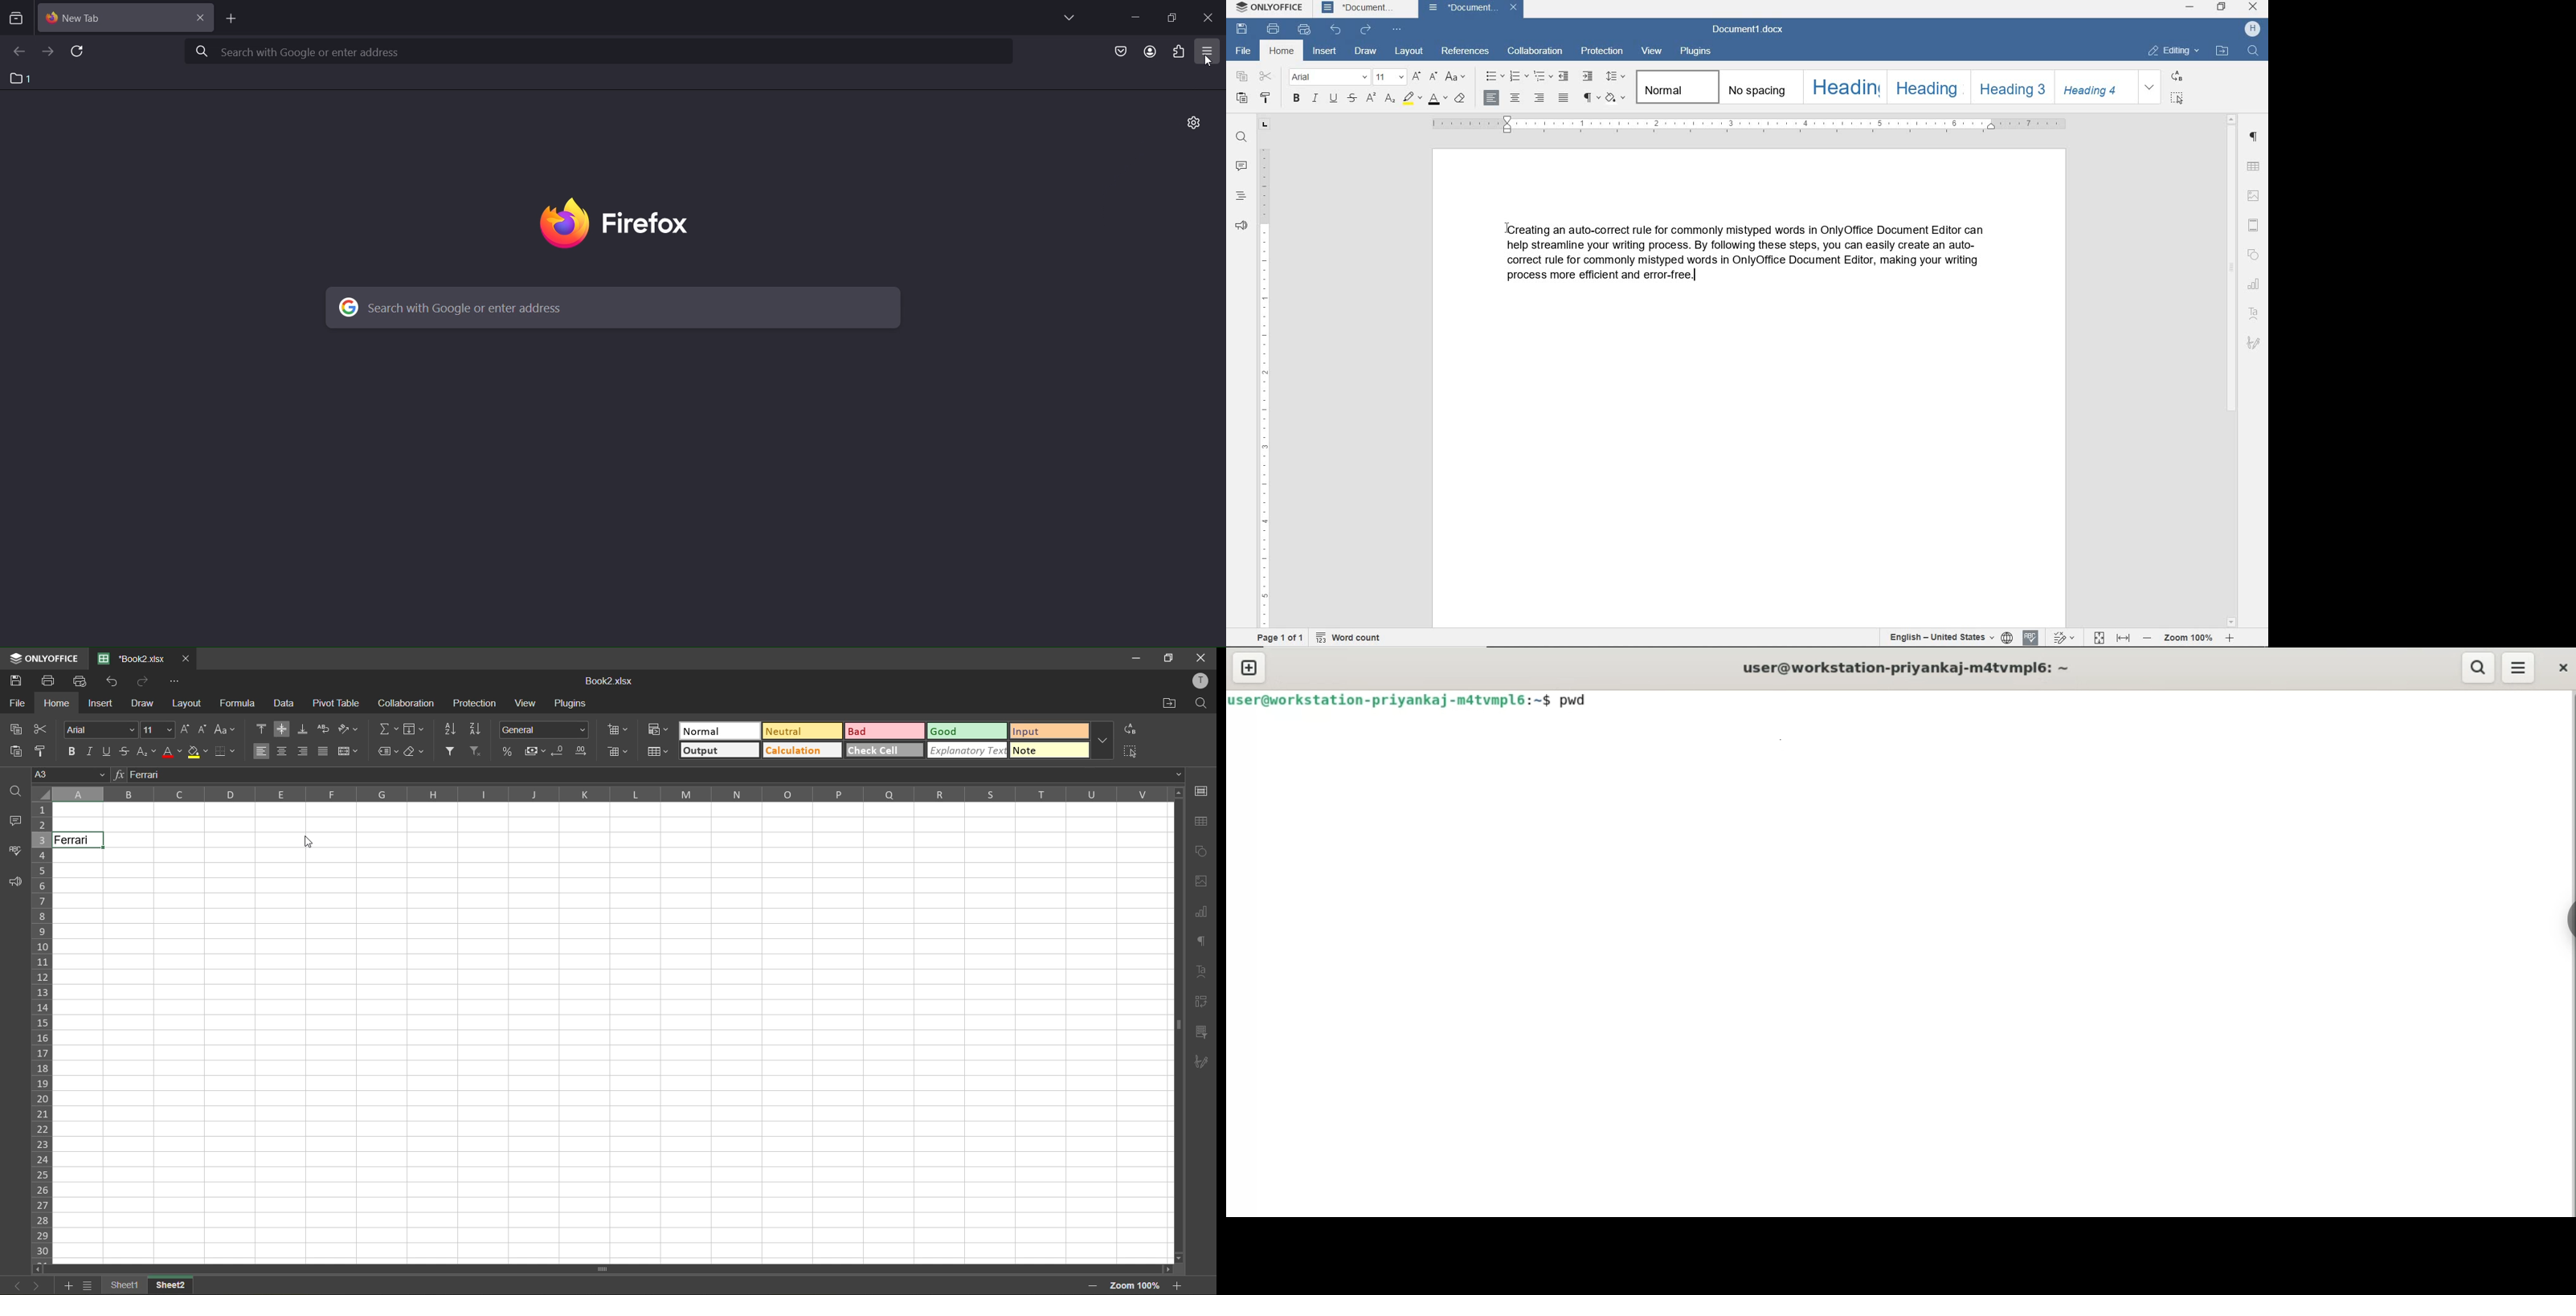 The image size is (2576, 1316). Describe the element at coordinates (2097, 638) in the screenshot. I see `fit to page` at that location.